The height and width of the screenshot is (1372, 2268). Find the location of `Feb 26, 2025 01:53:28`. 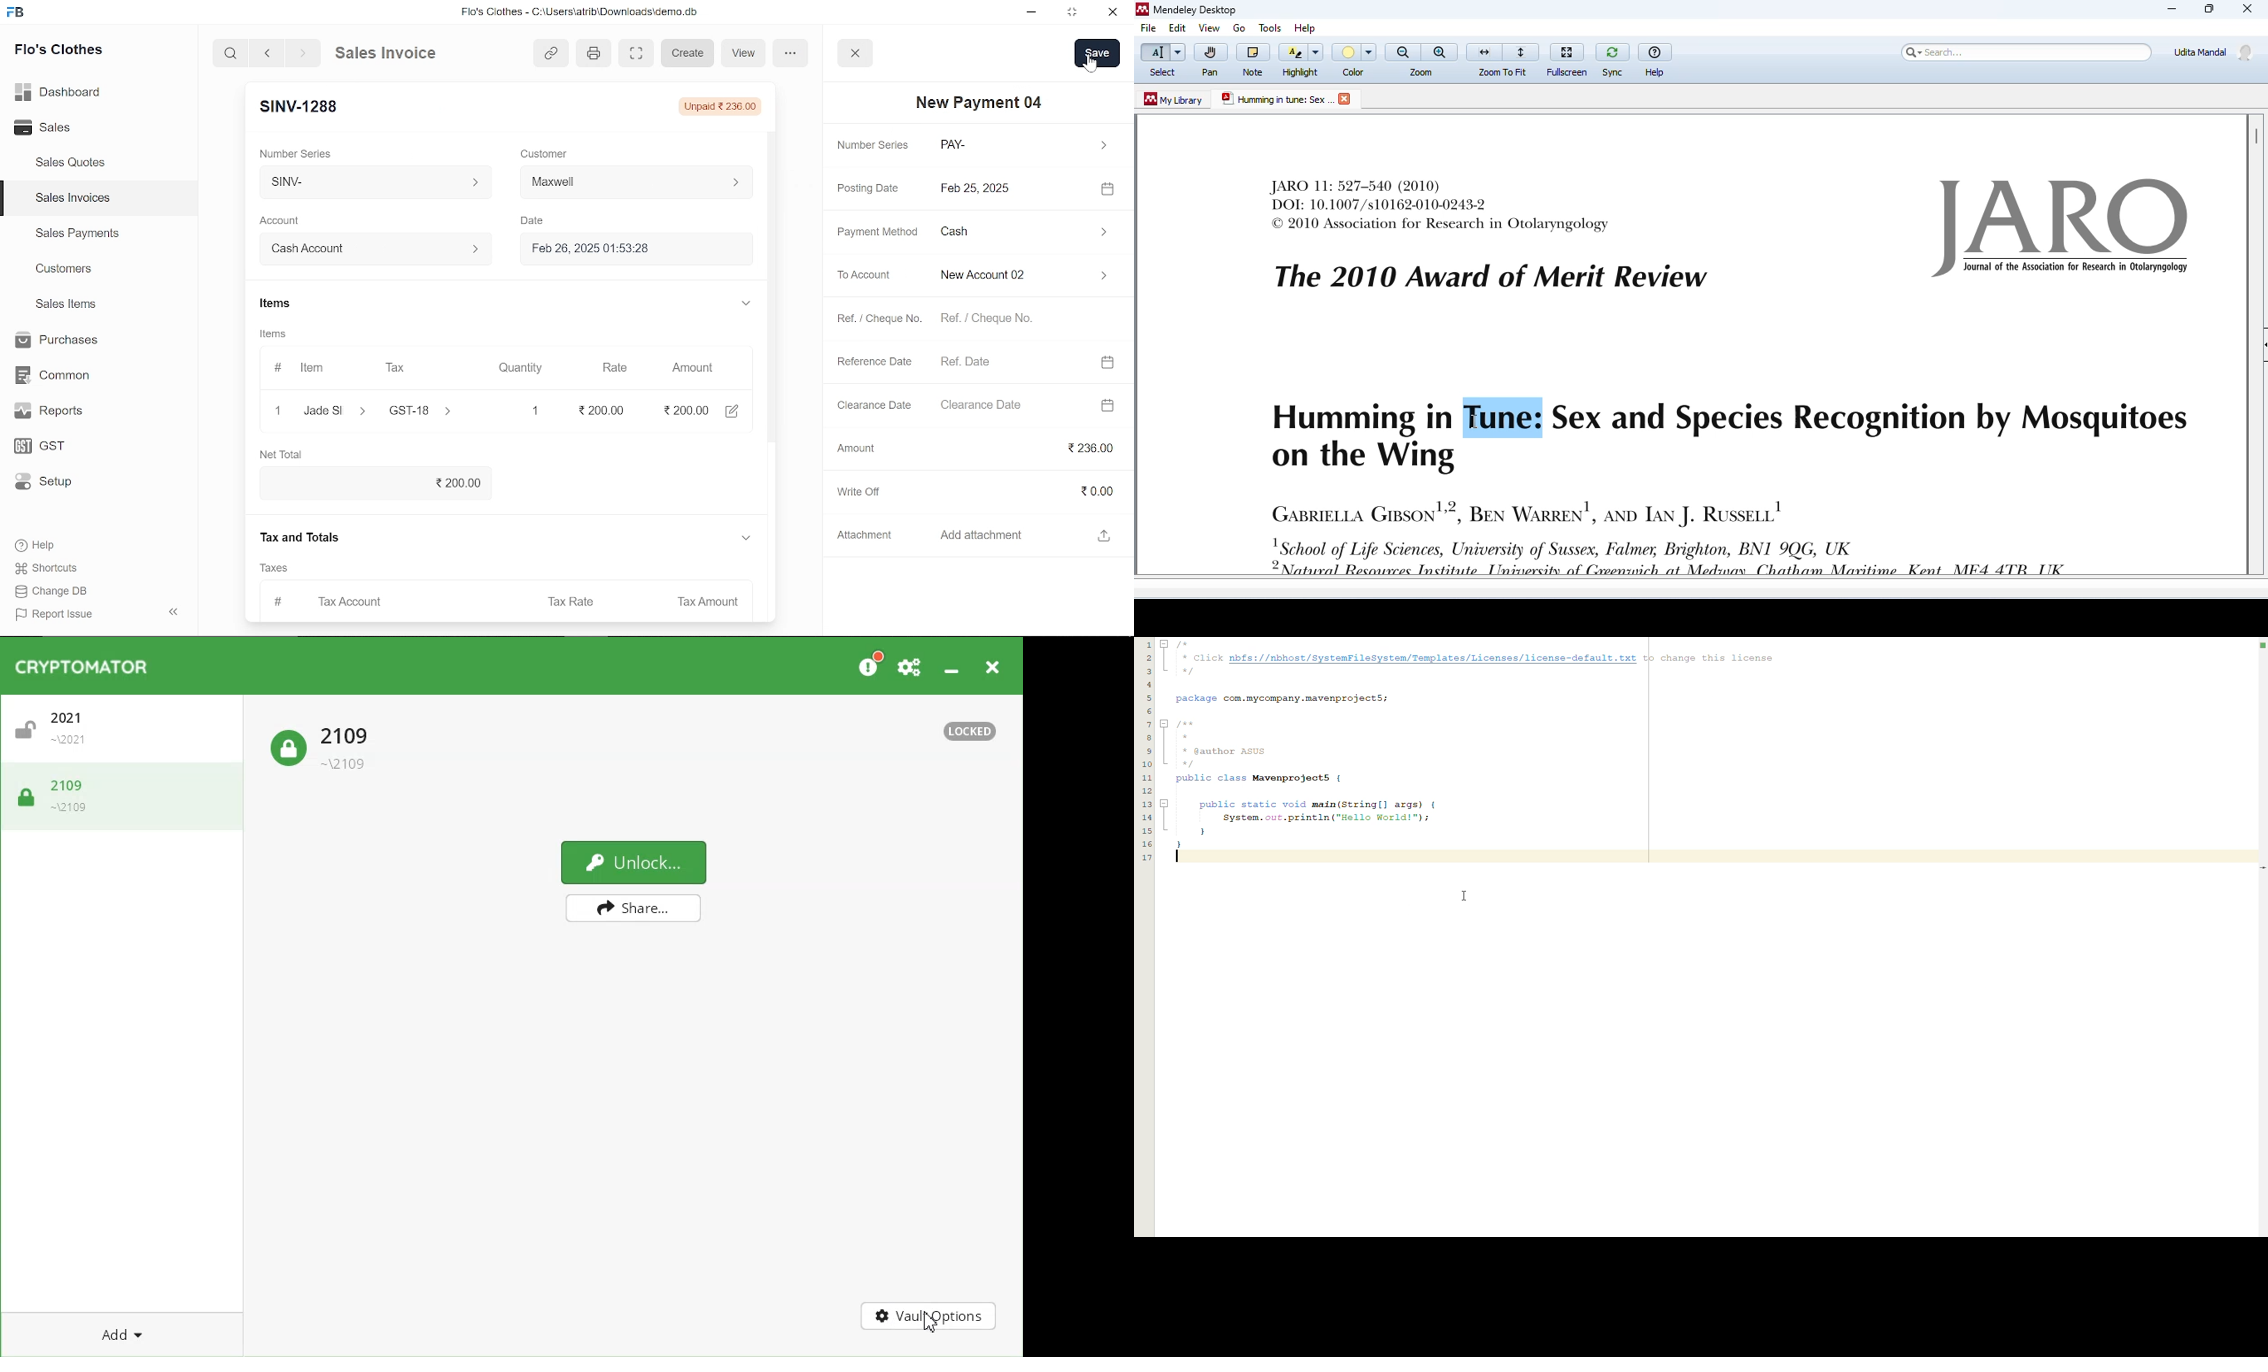

Feb 26, 2025 01:53:28 is located at coordinates (632, 247).